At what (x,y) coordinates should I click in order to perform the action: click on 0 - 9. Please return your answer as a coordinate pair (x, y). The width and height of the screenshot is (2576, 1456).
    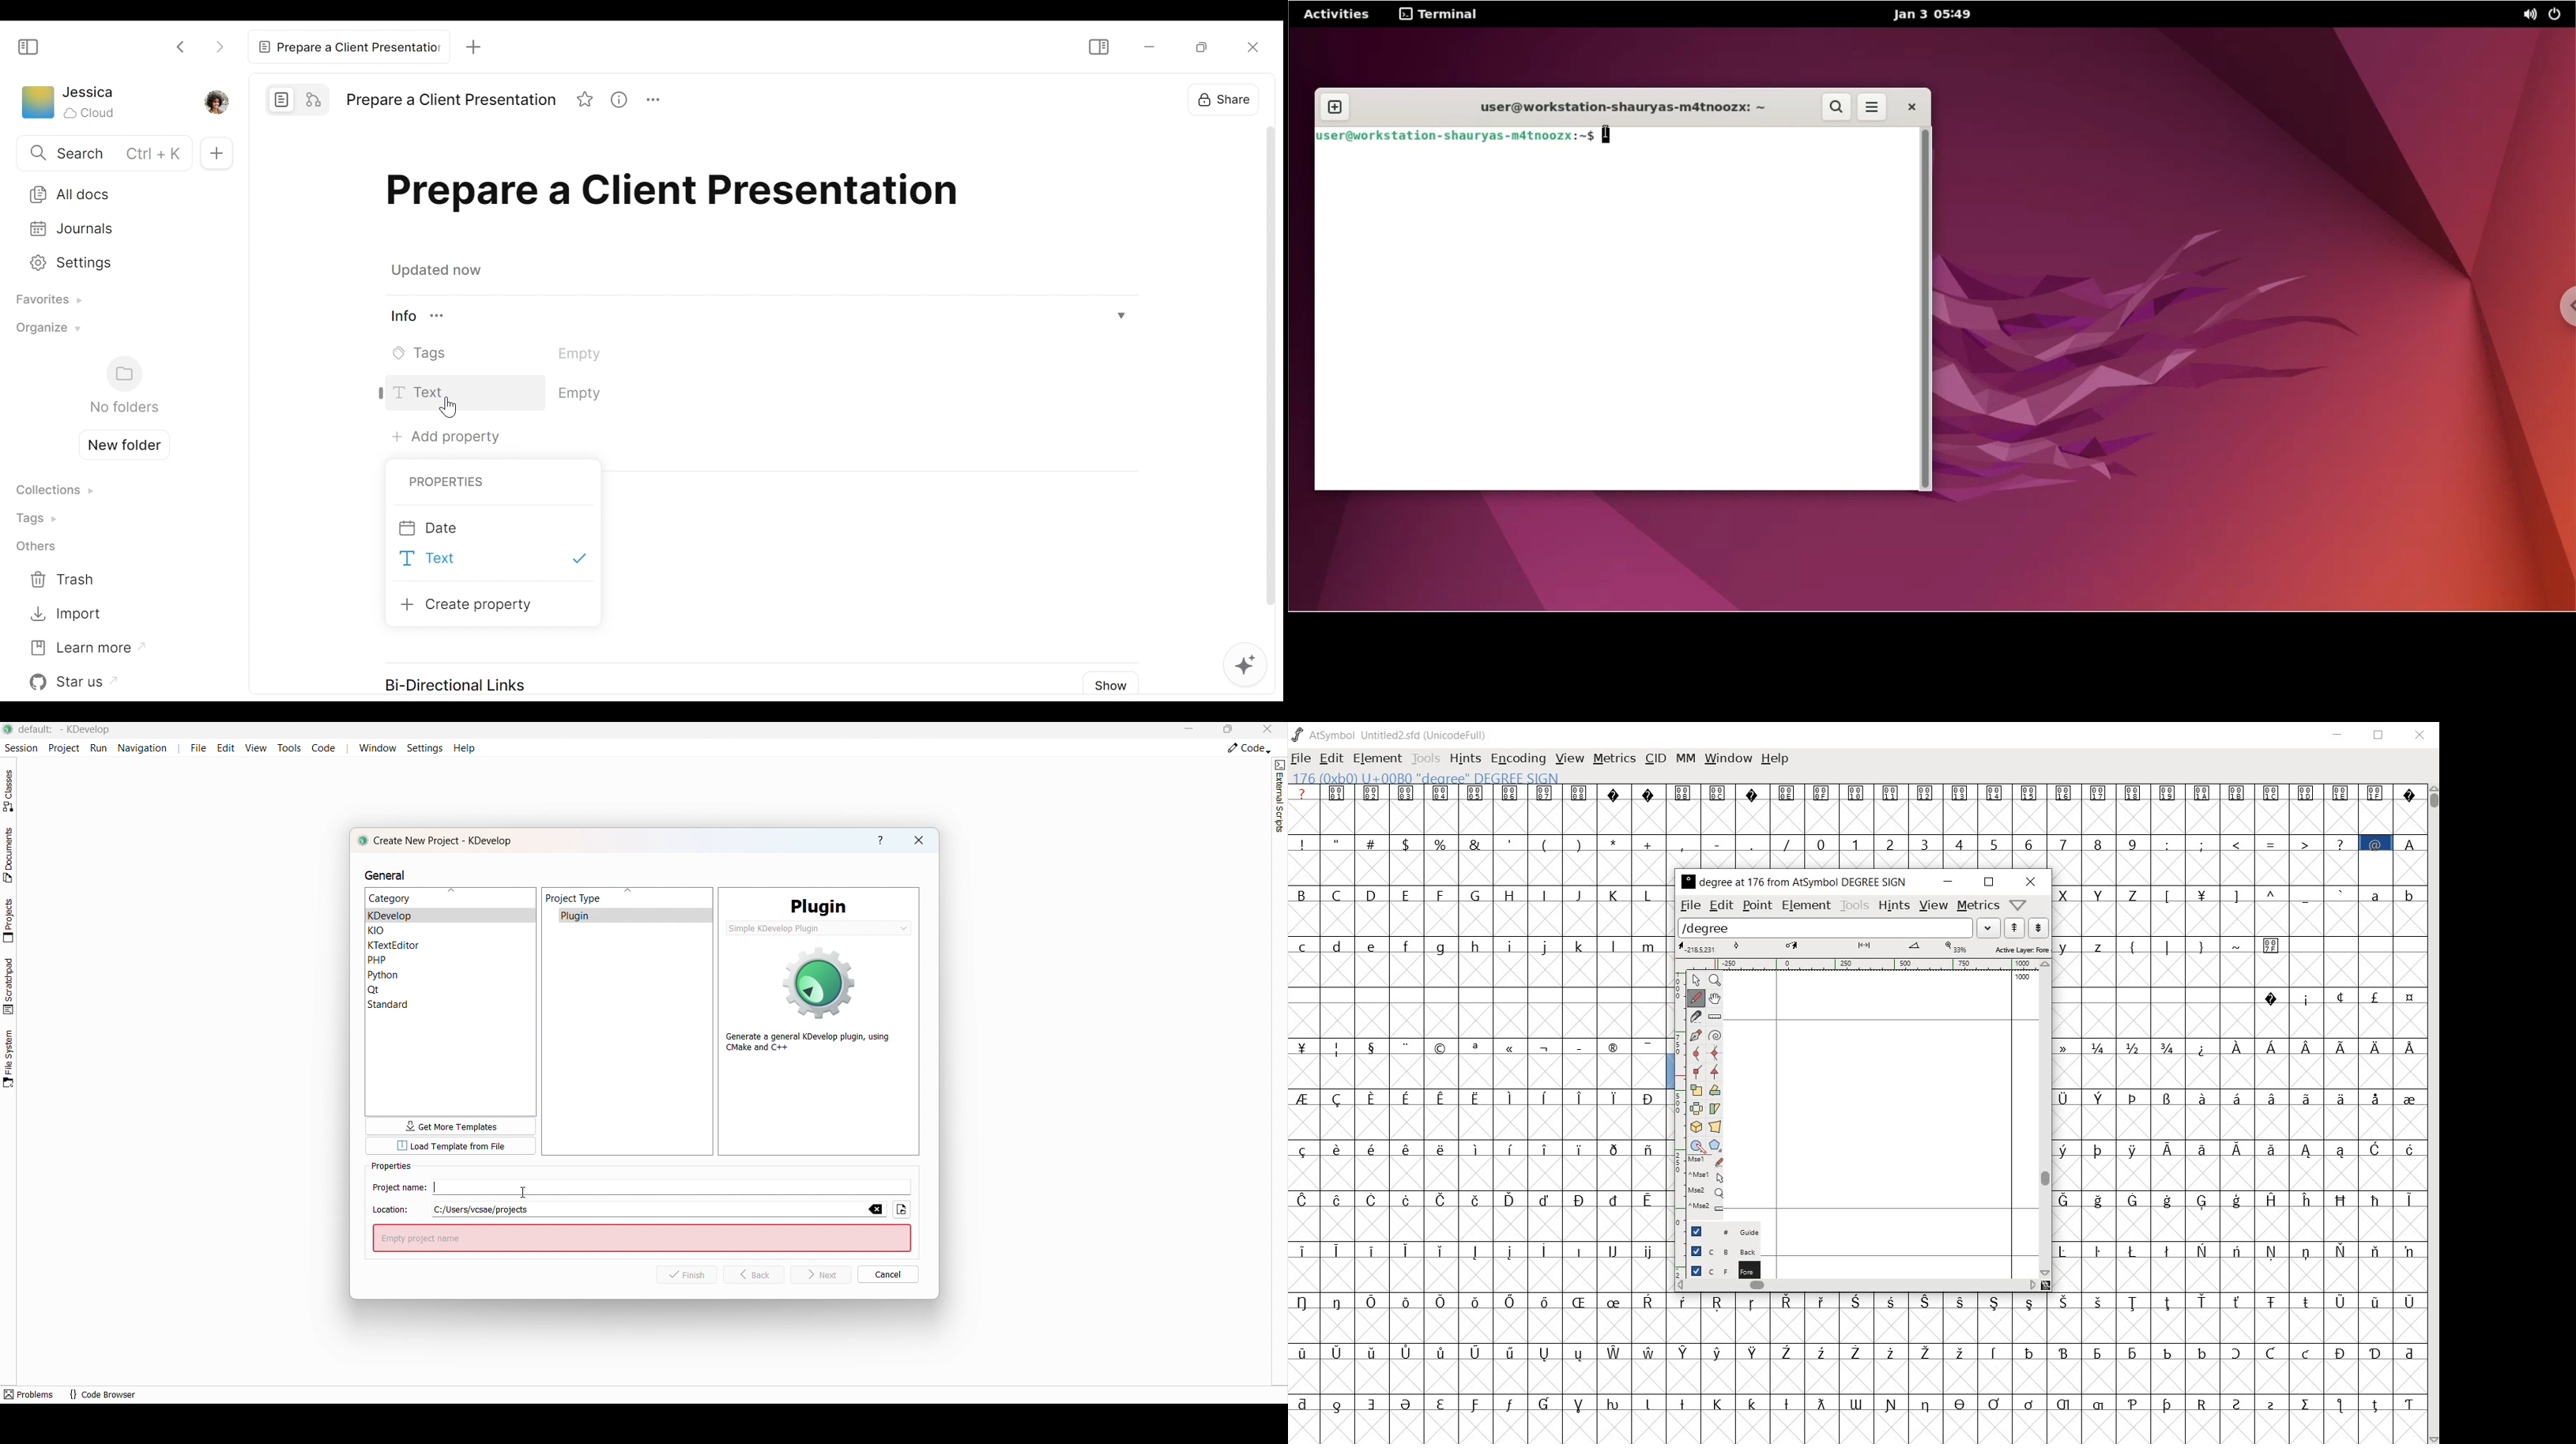
    Looking at the image, I should click on (1974, 843).